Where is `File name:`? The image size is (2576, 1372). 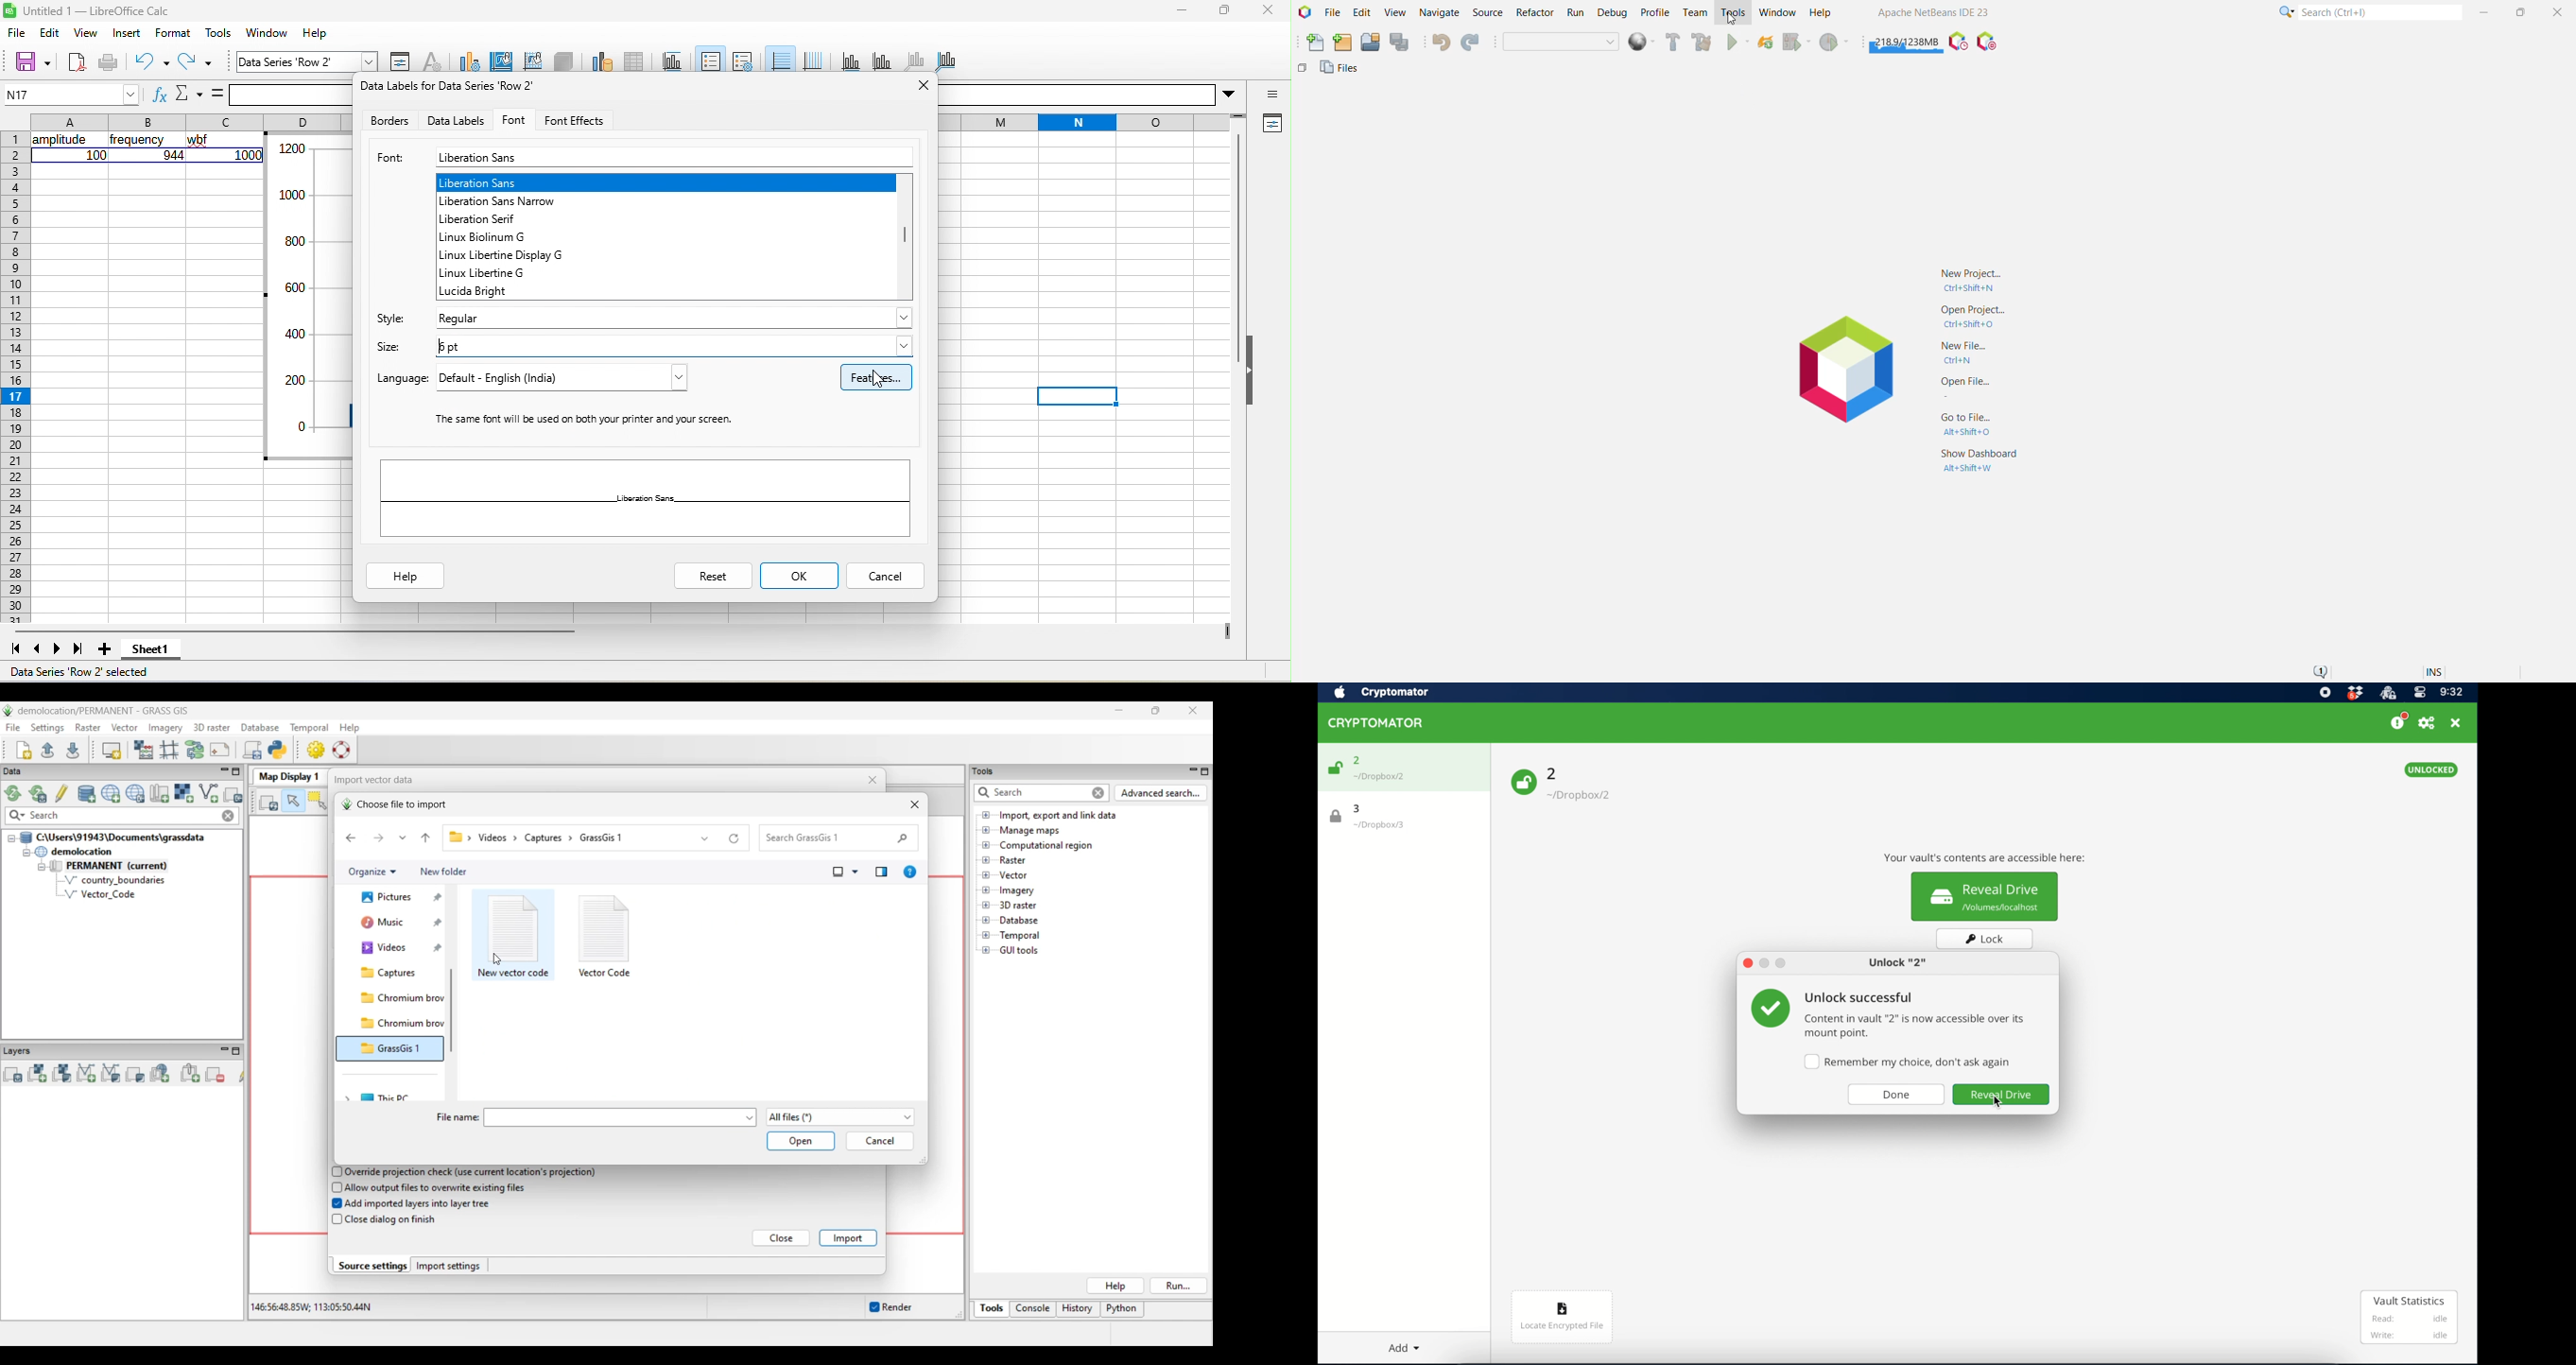 File name: is located at coordinates (457, 1118).